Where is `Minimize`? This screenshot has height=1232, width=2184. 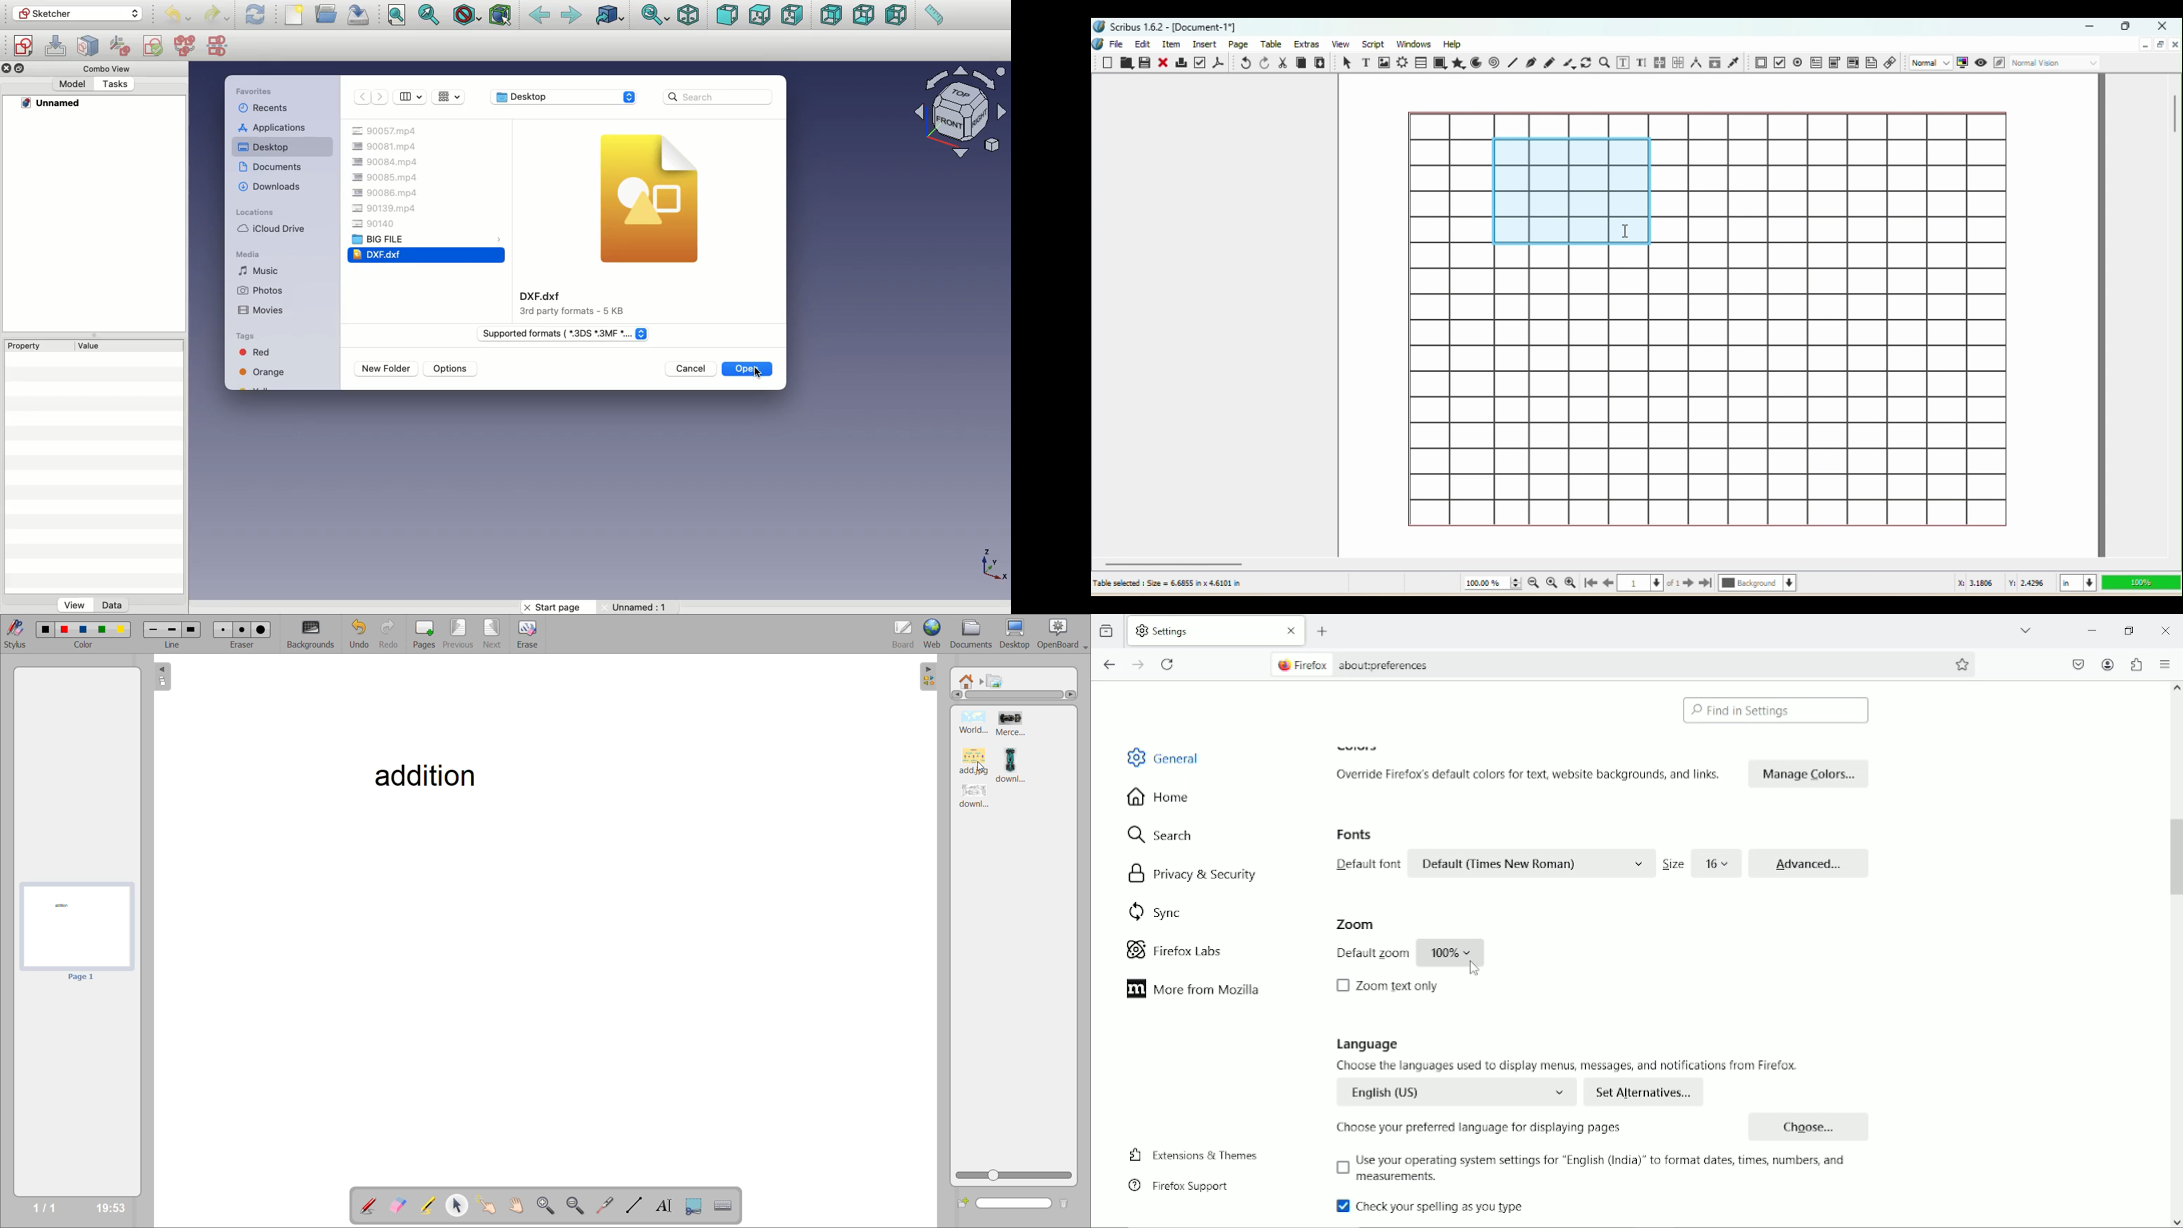 Minimize is located at coordinates (2145, 45).